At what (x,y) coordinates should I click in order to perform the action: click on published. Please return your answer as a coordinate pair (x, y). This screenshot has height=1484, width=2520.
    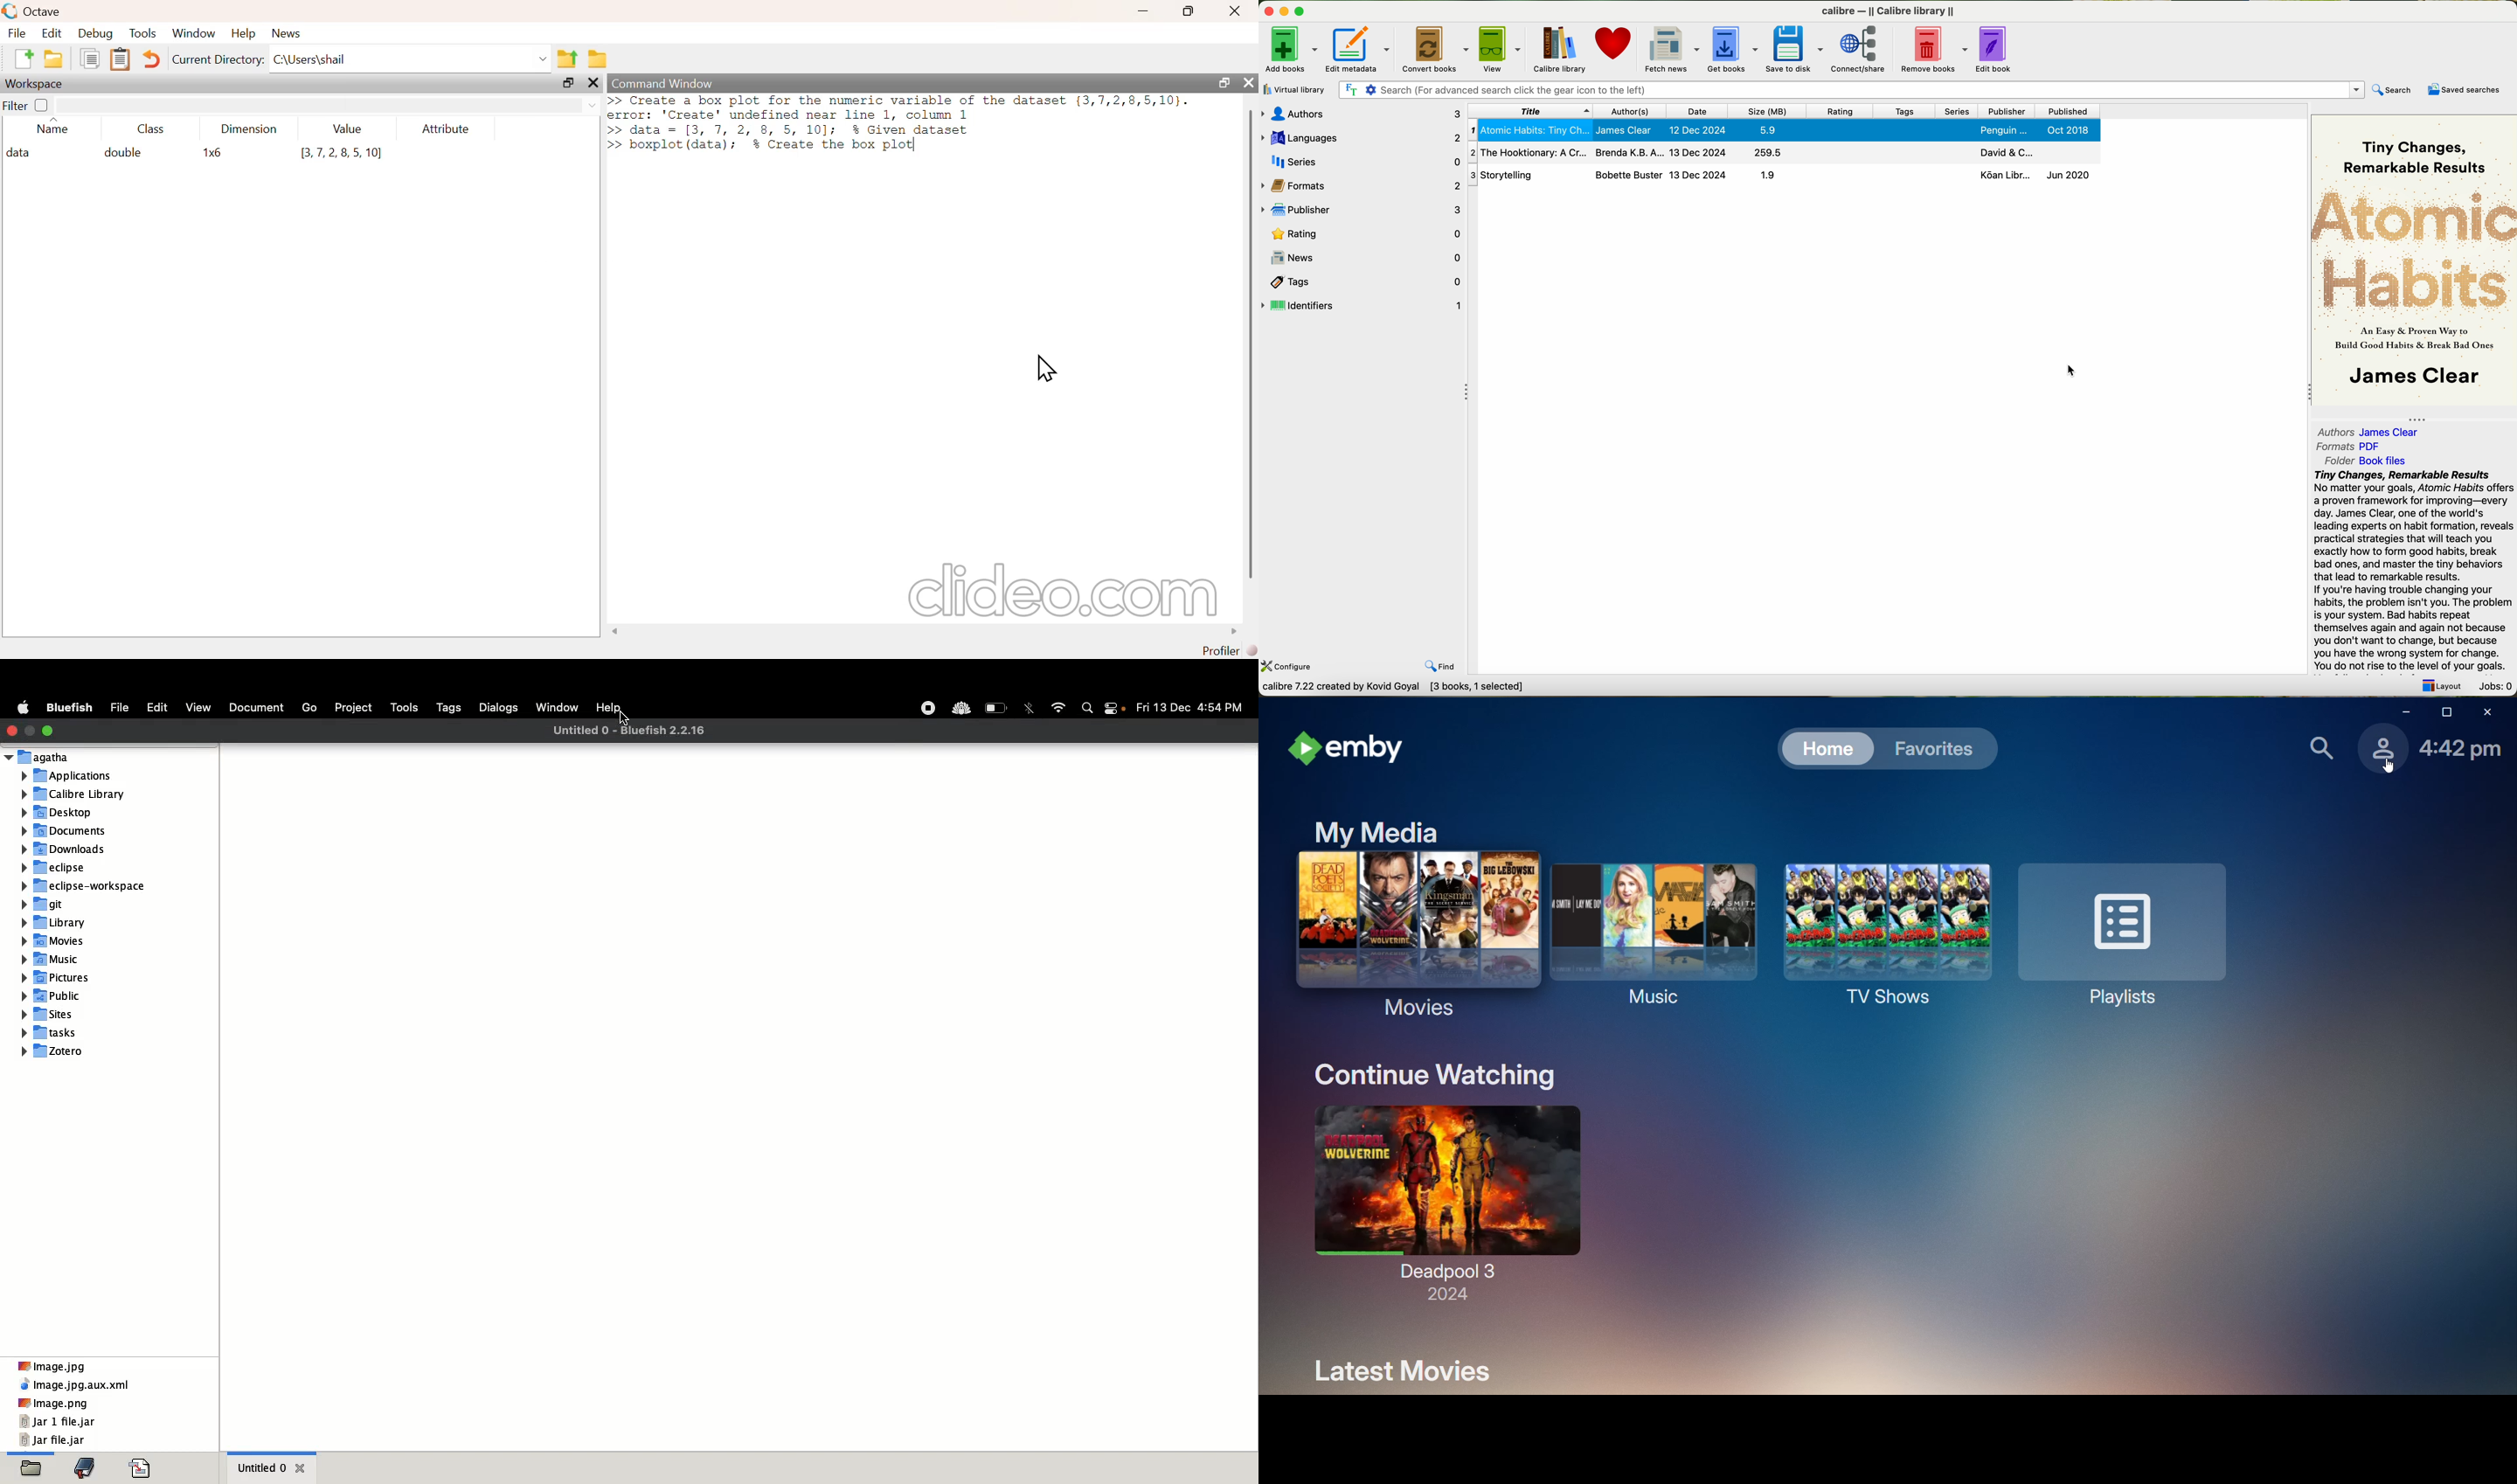
    Looking at the image, I should click on (2067, 110).